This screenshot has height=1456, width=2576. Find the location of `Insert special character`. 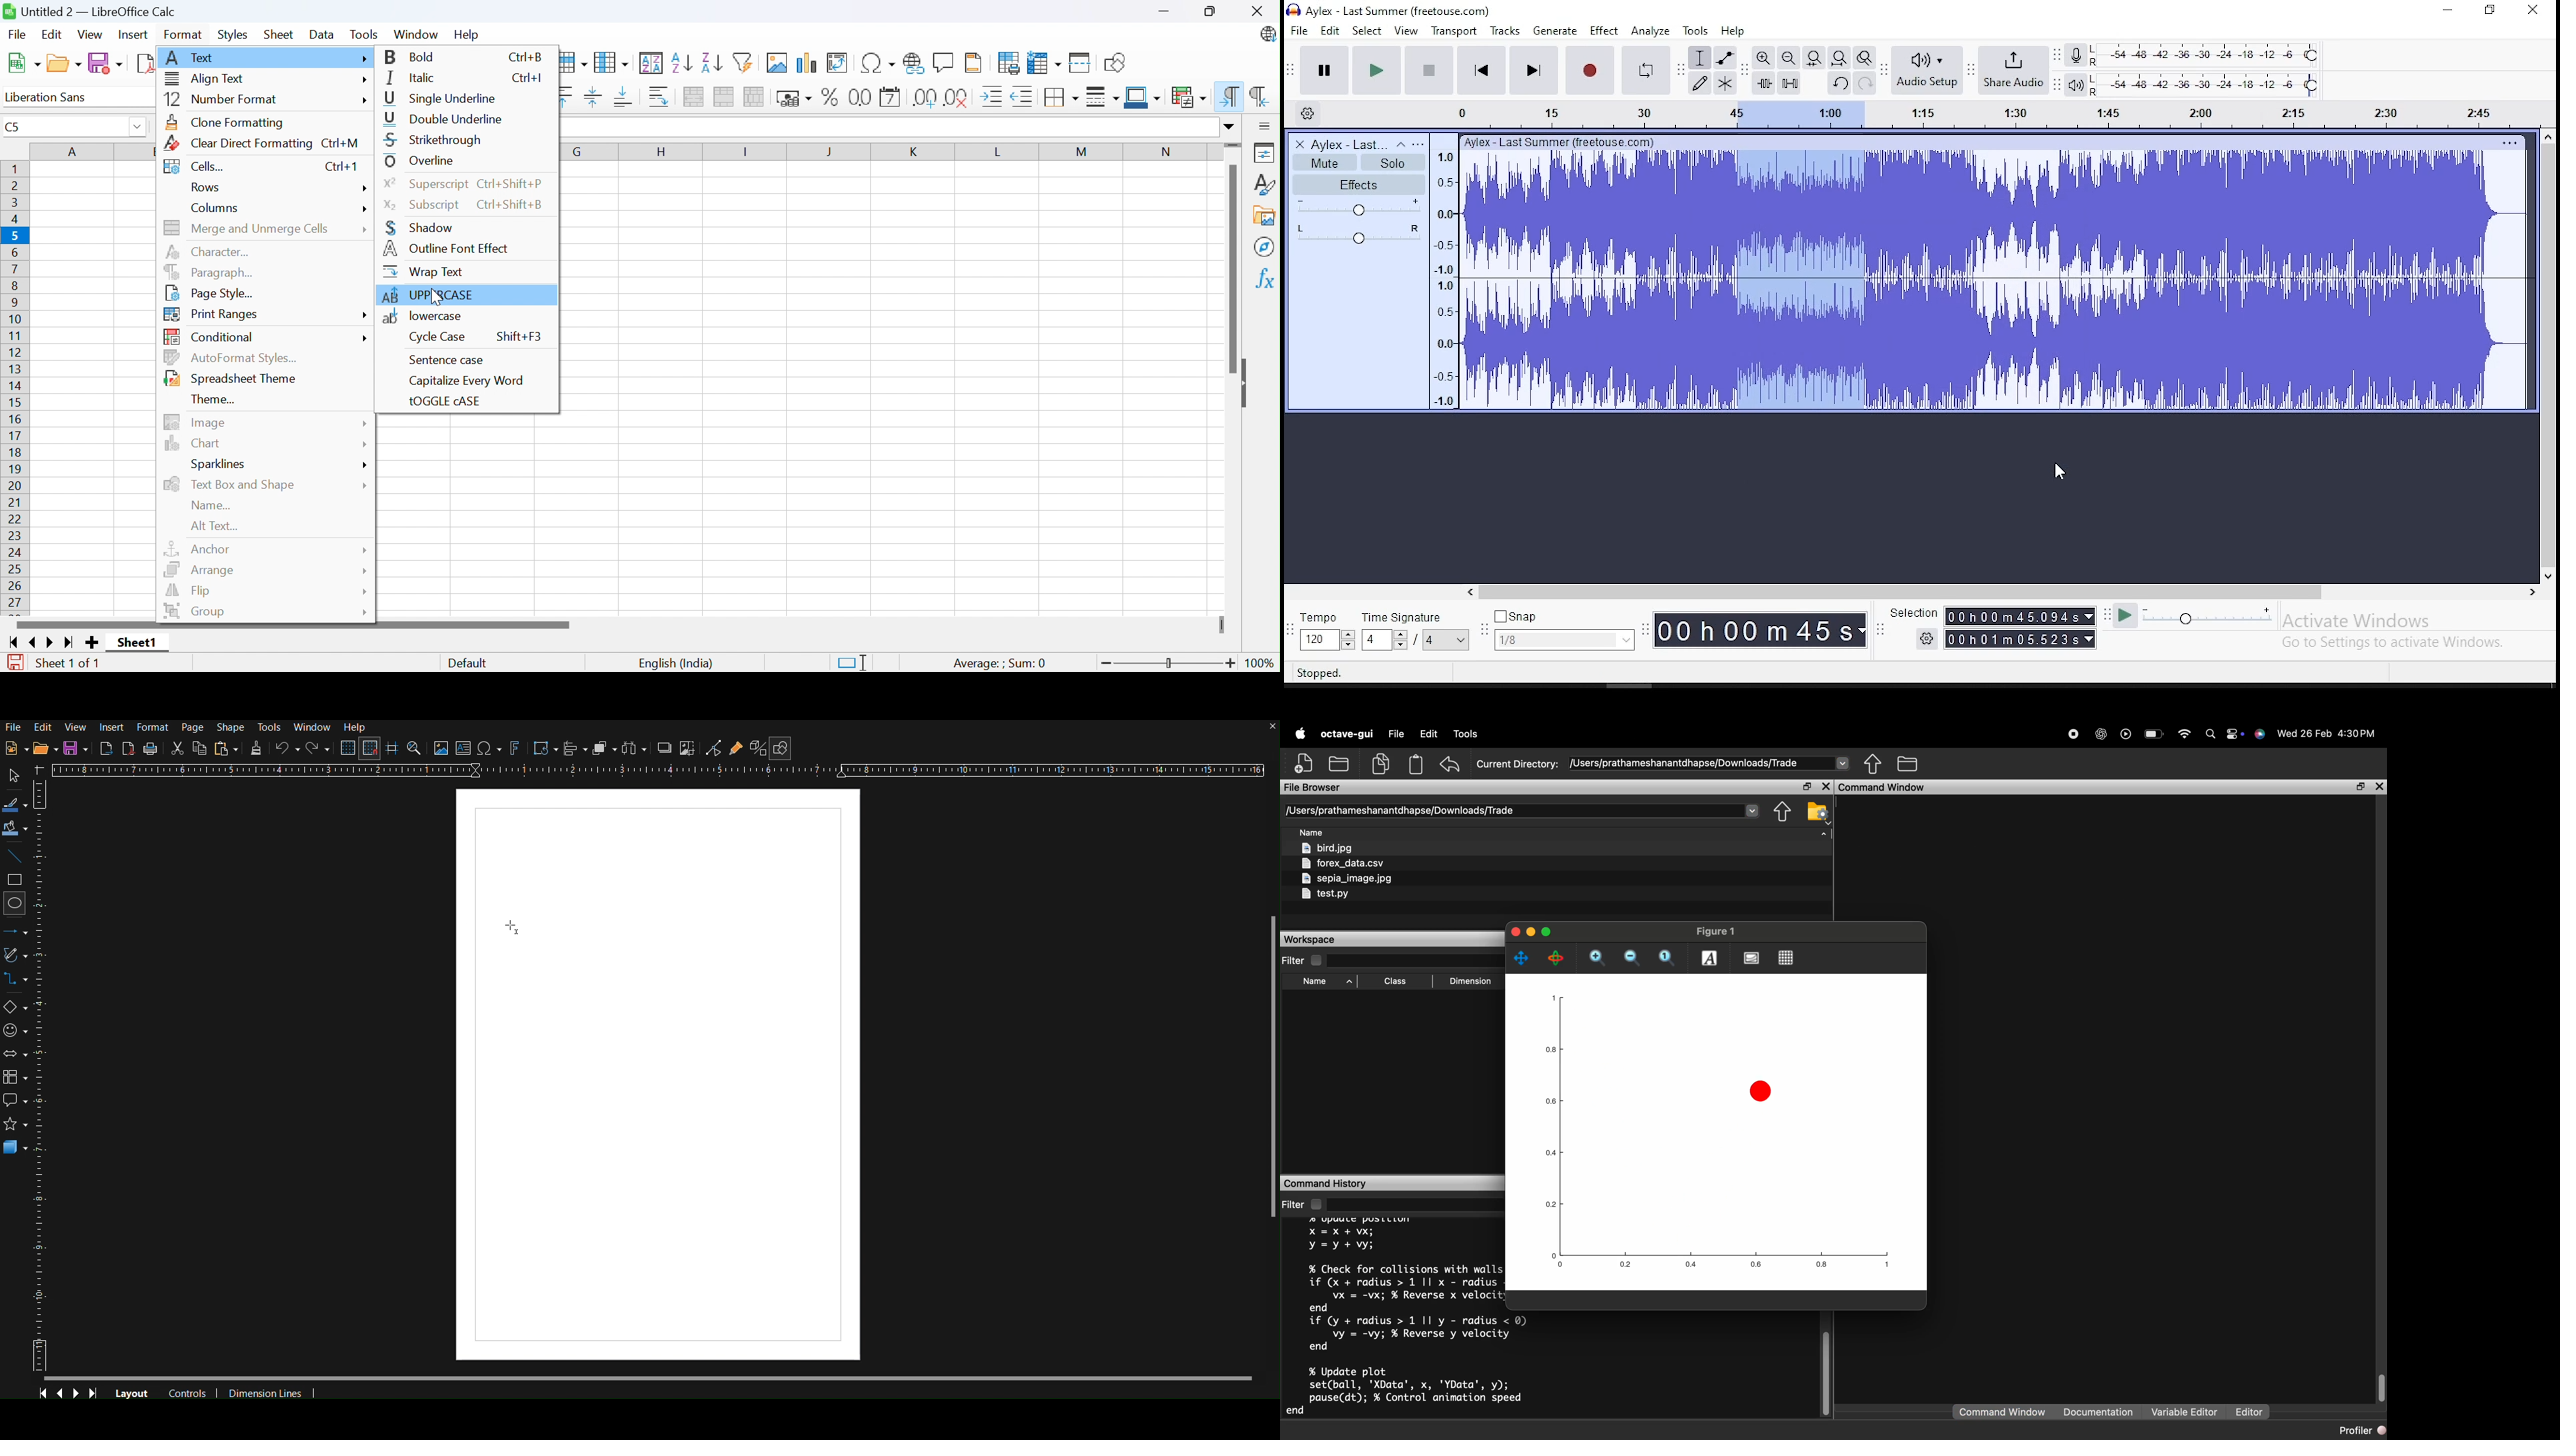

Insert special character is located at coordinates (488, 749).